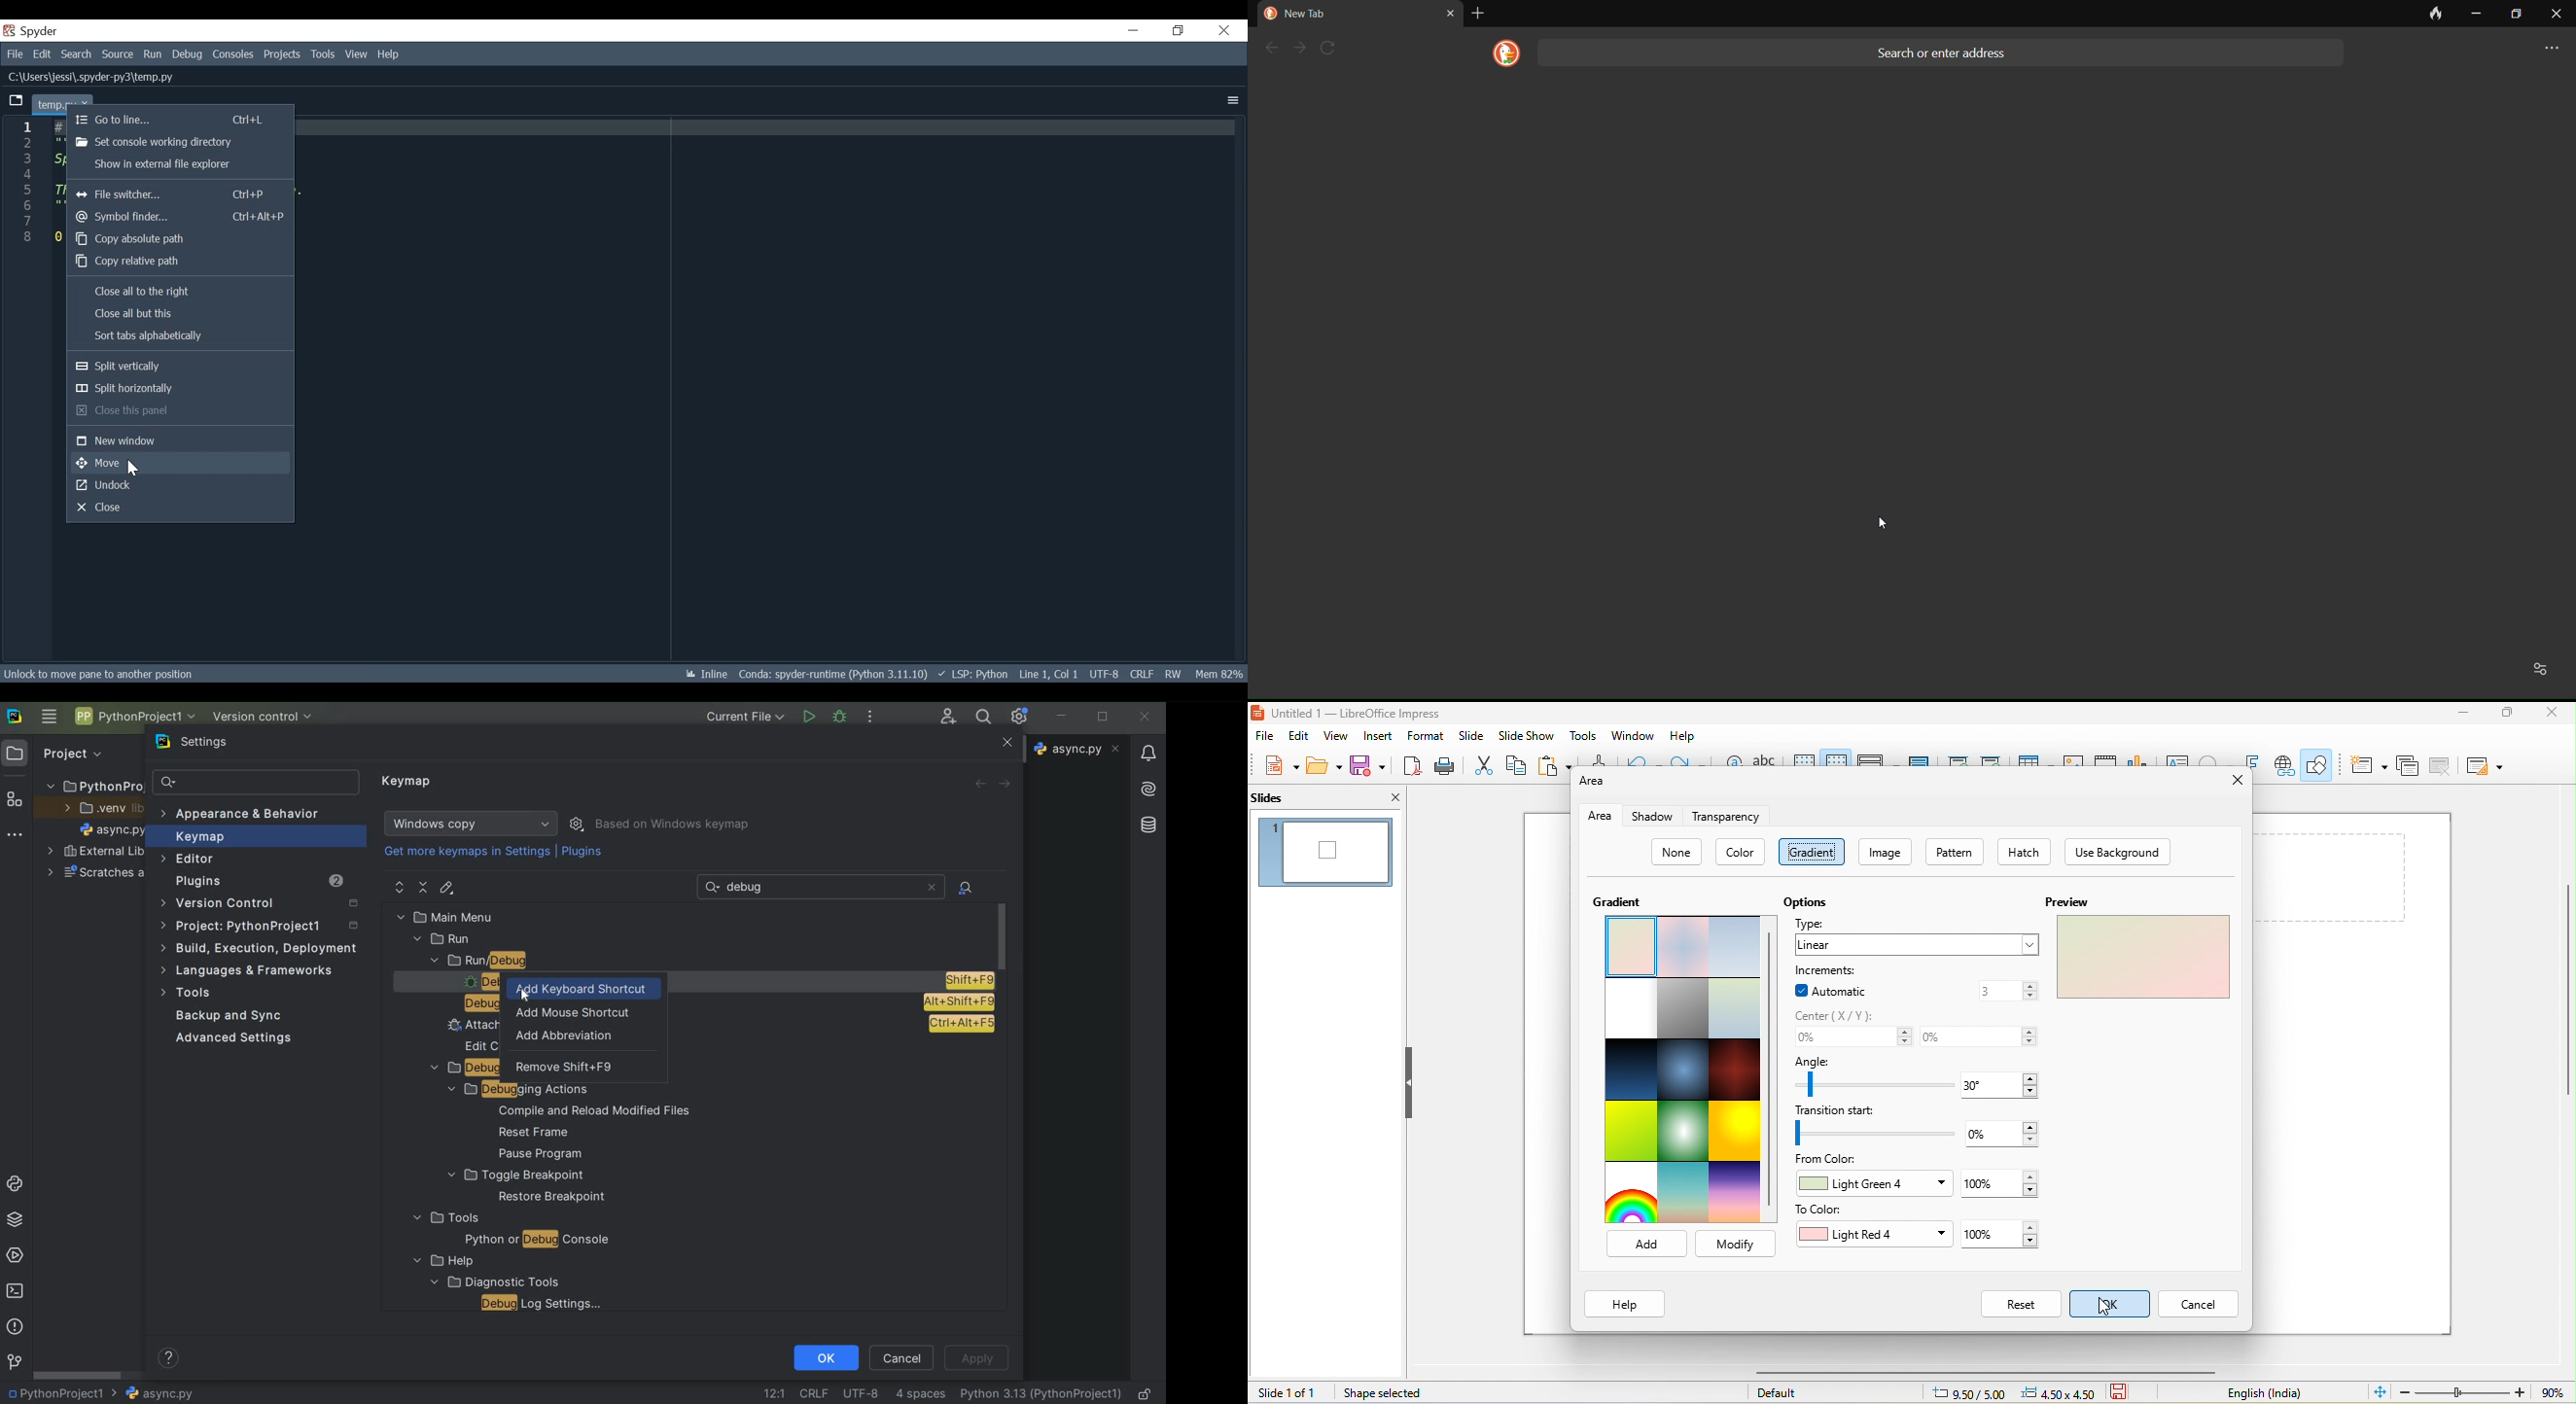  I want to click on expand all, so click(400, 888).